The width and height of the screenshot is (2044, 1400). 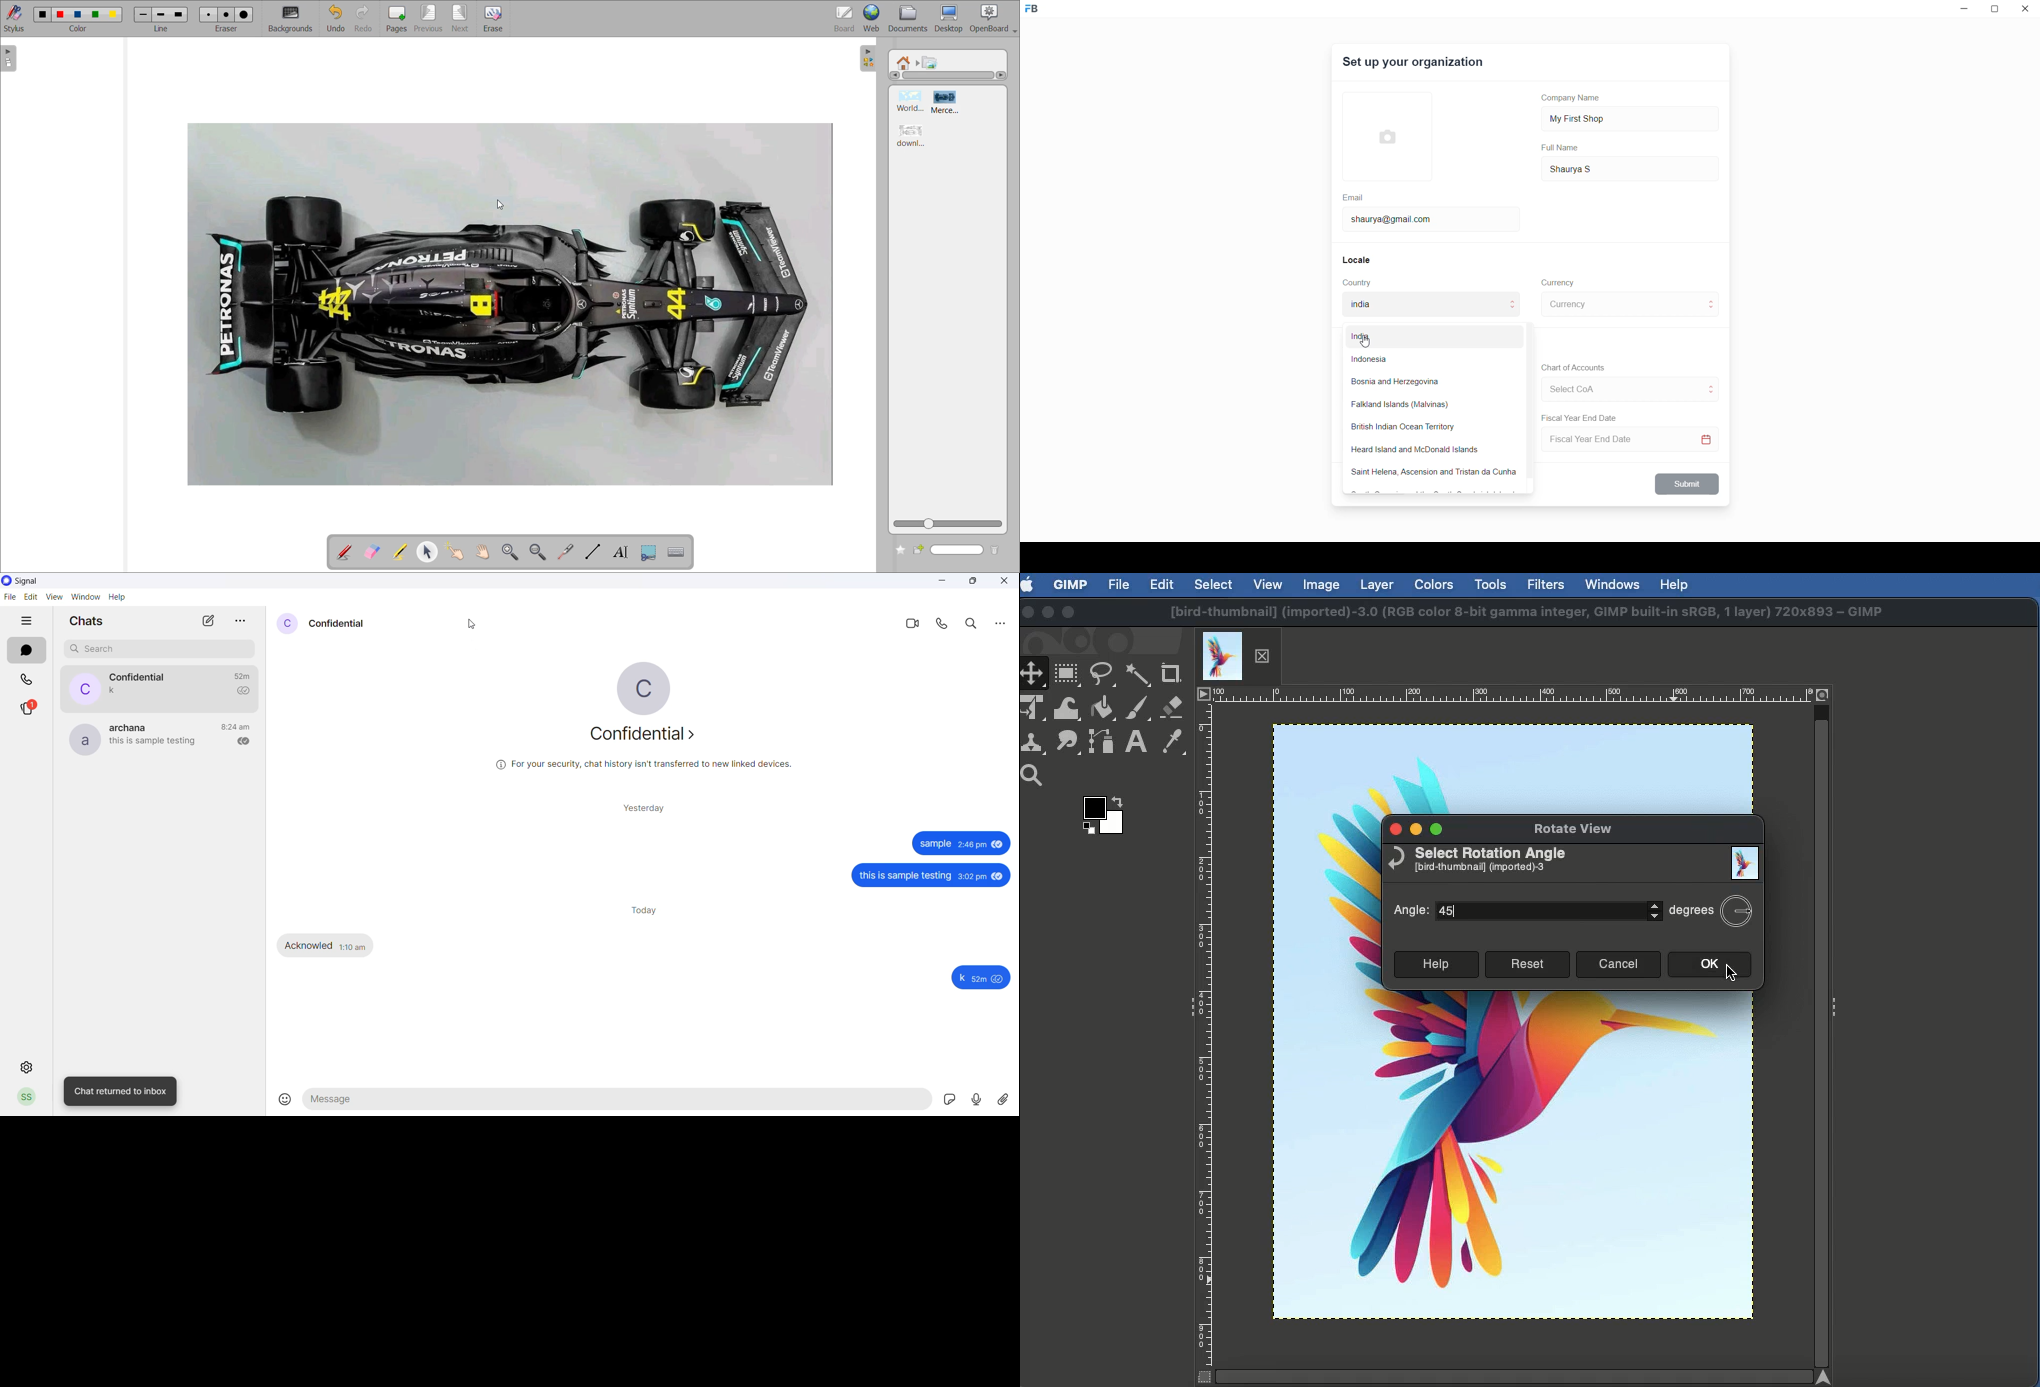 I want to click on minimize, so click(x=941, y=582).